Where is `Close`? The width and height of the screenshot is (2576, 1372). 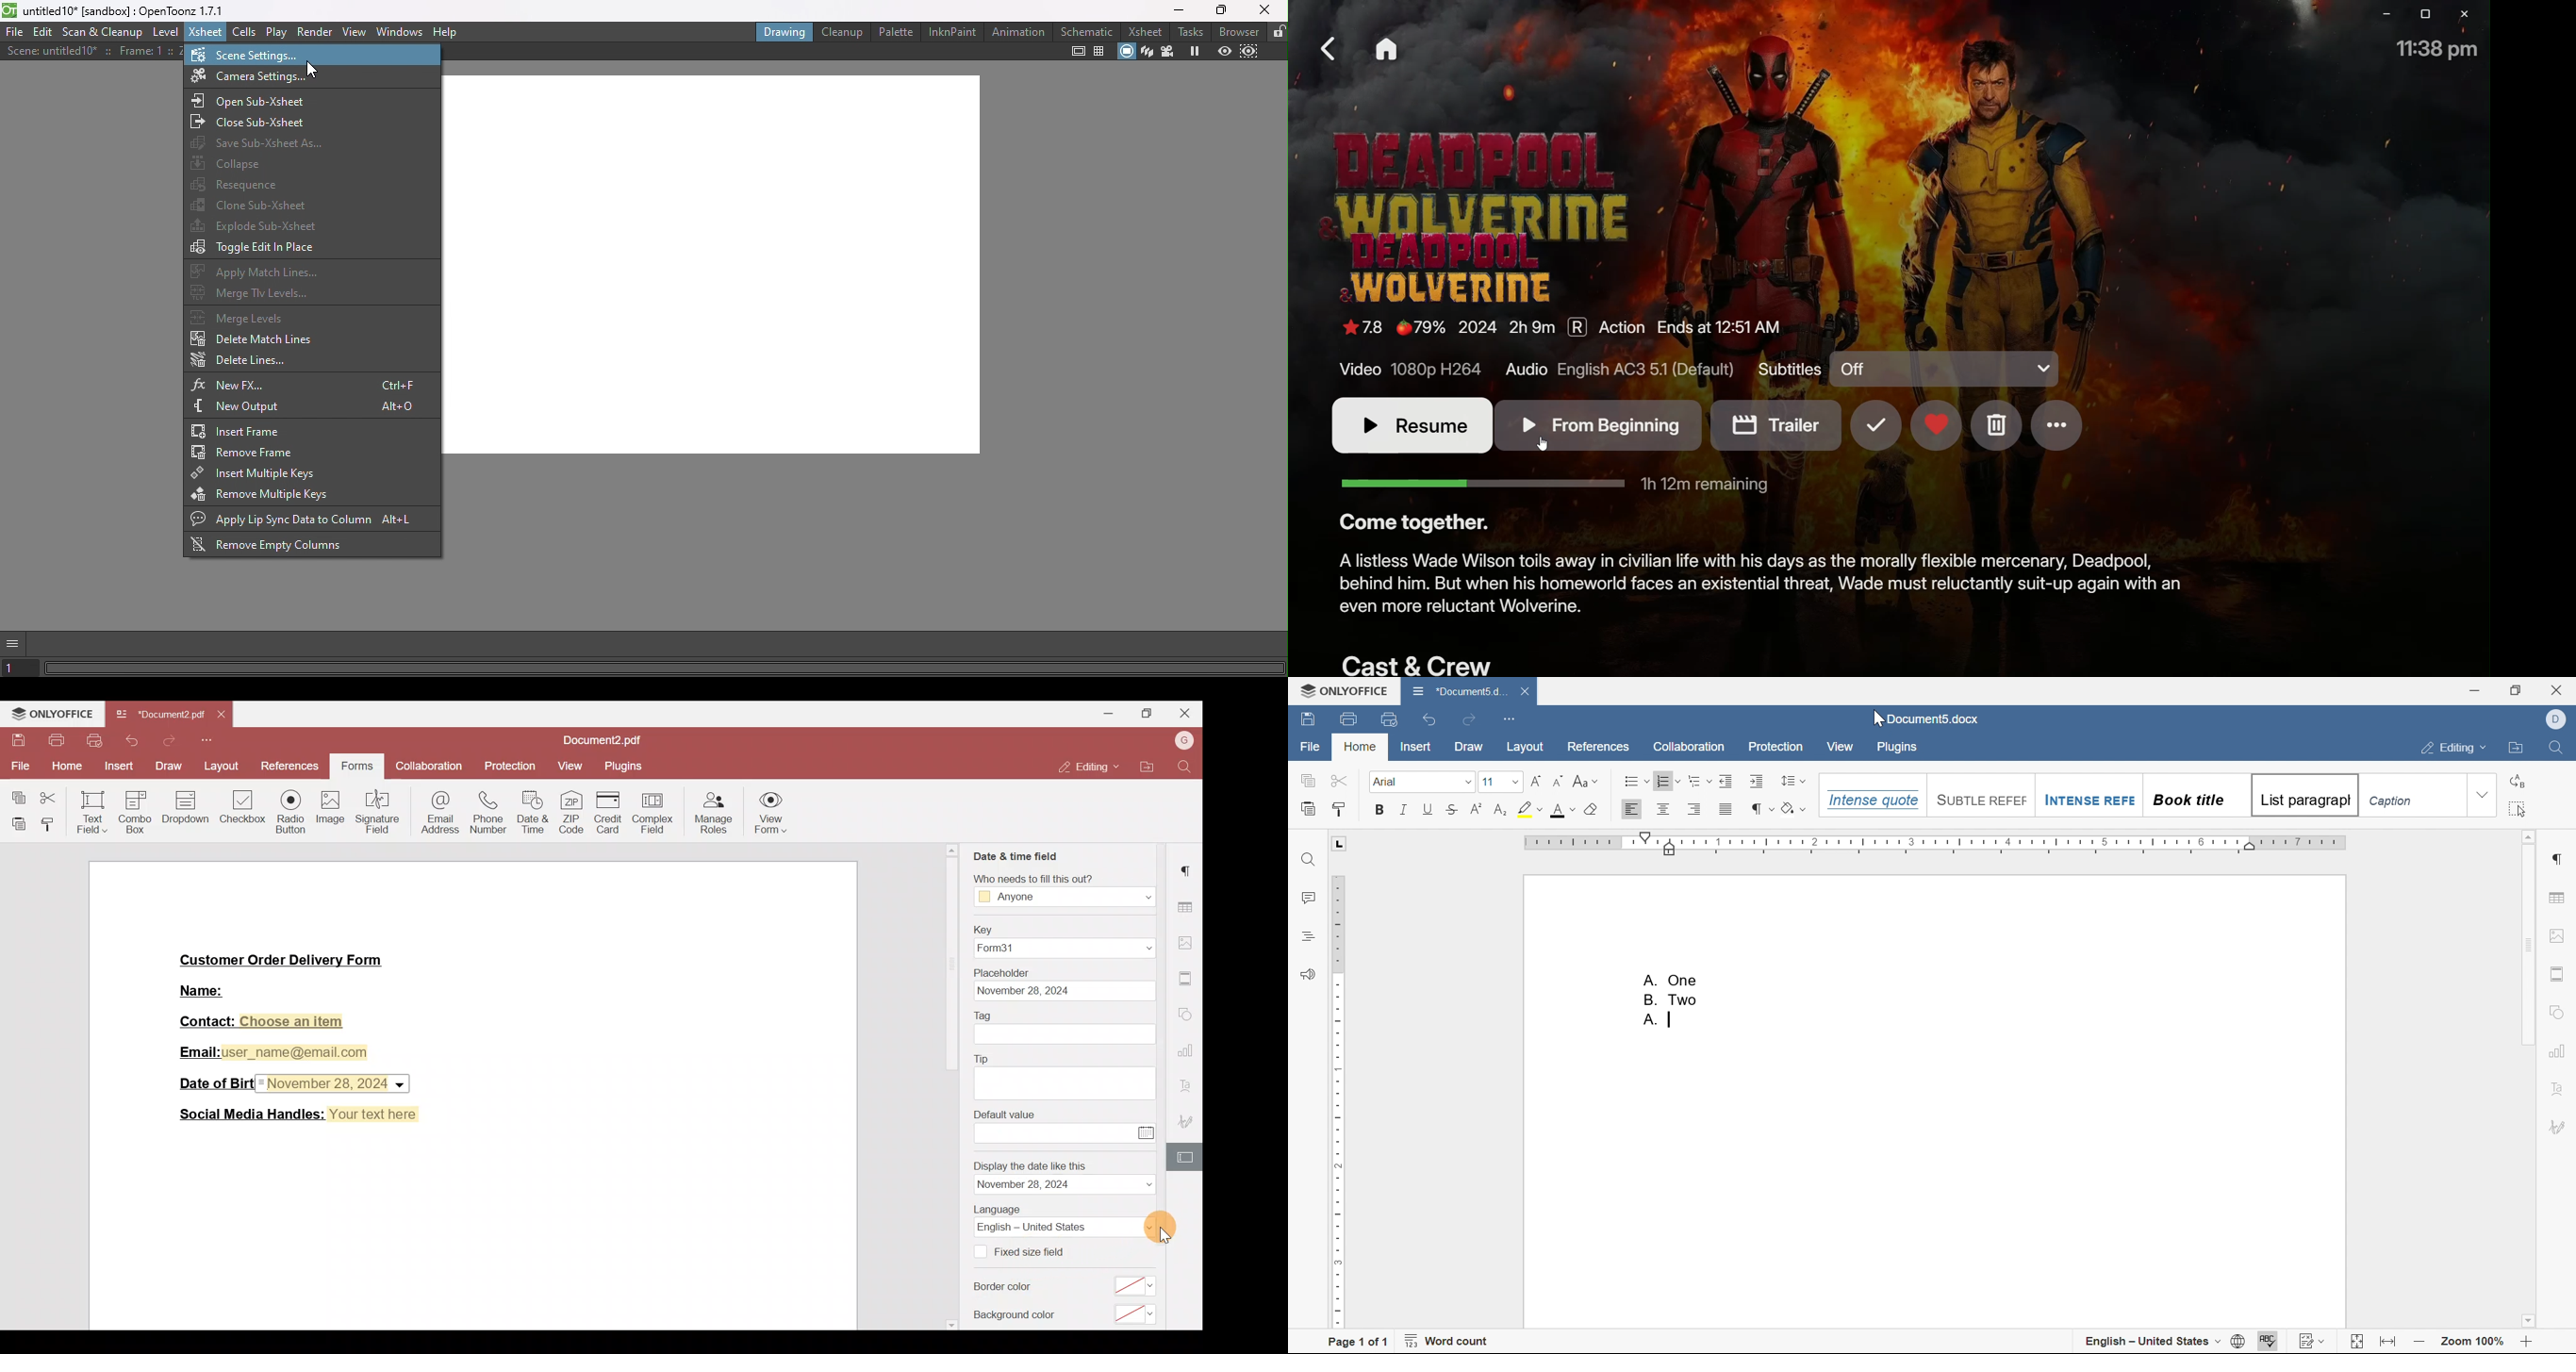
Close is located at coordinates (1185, 713).